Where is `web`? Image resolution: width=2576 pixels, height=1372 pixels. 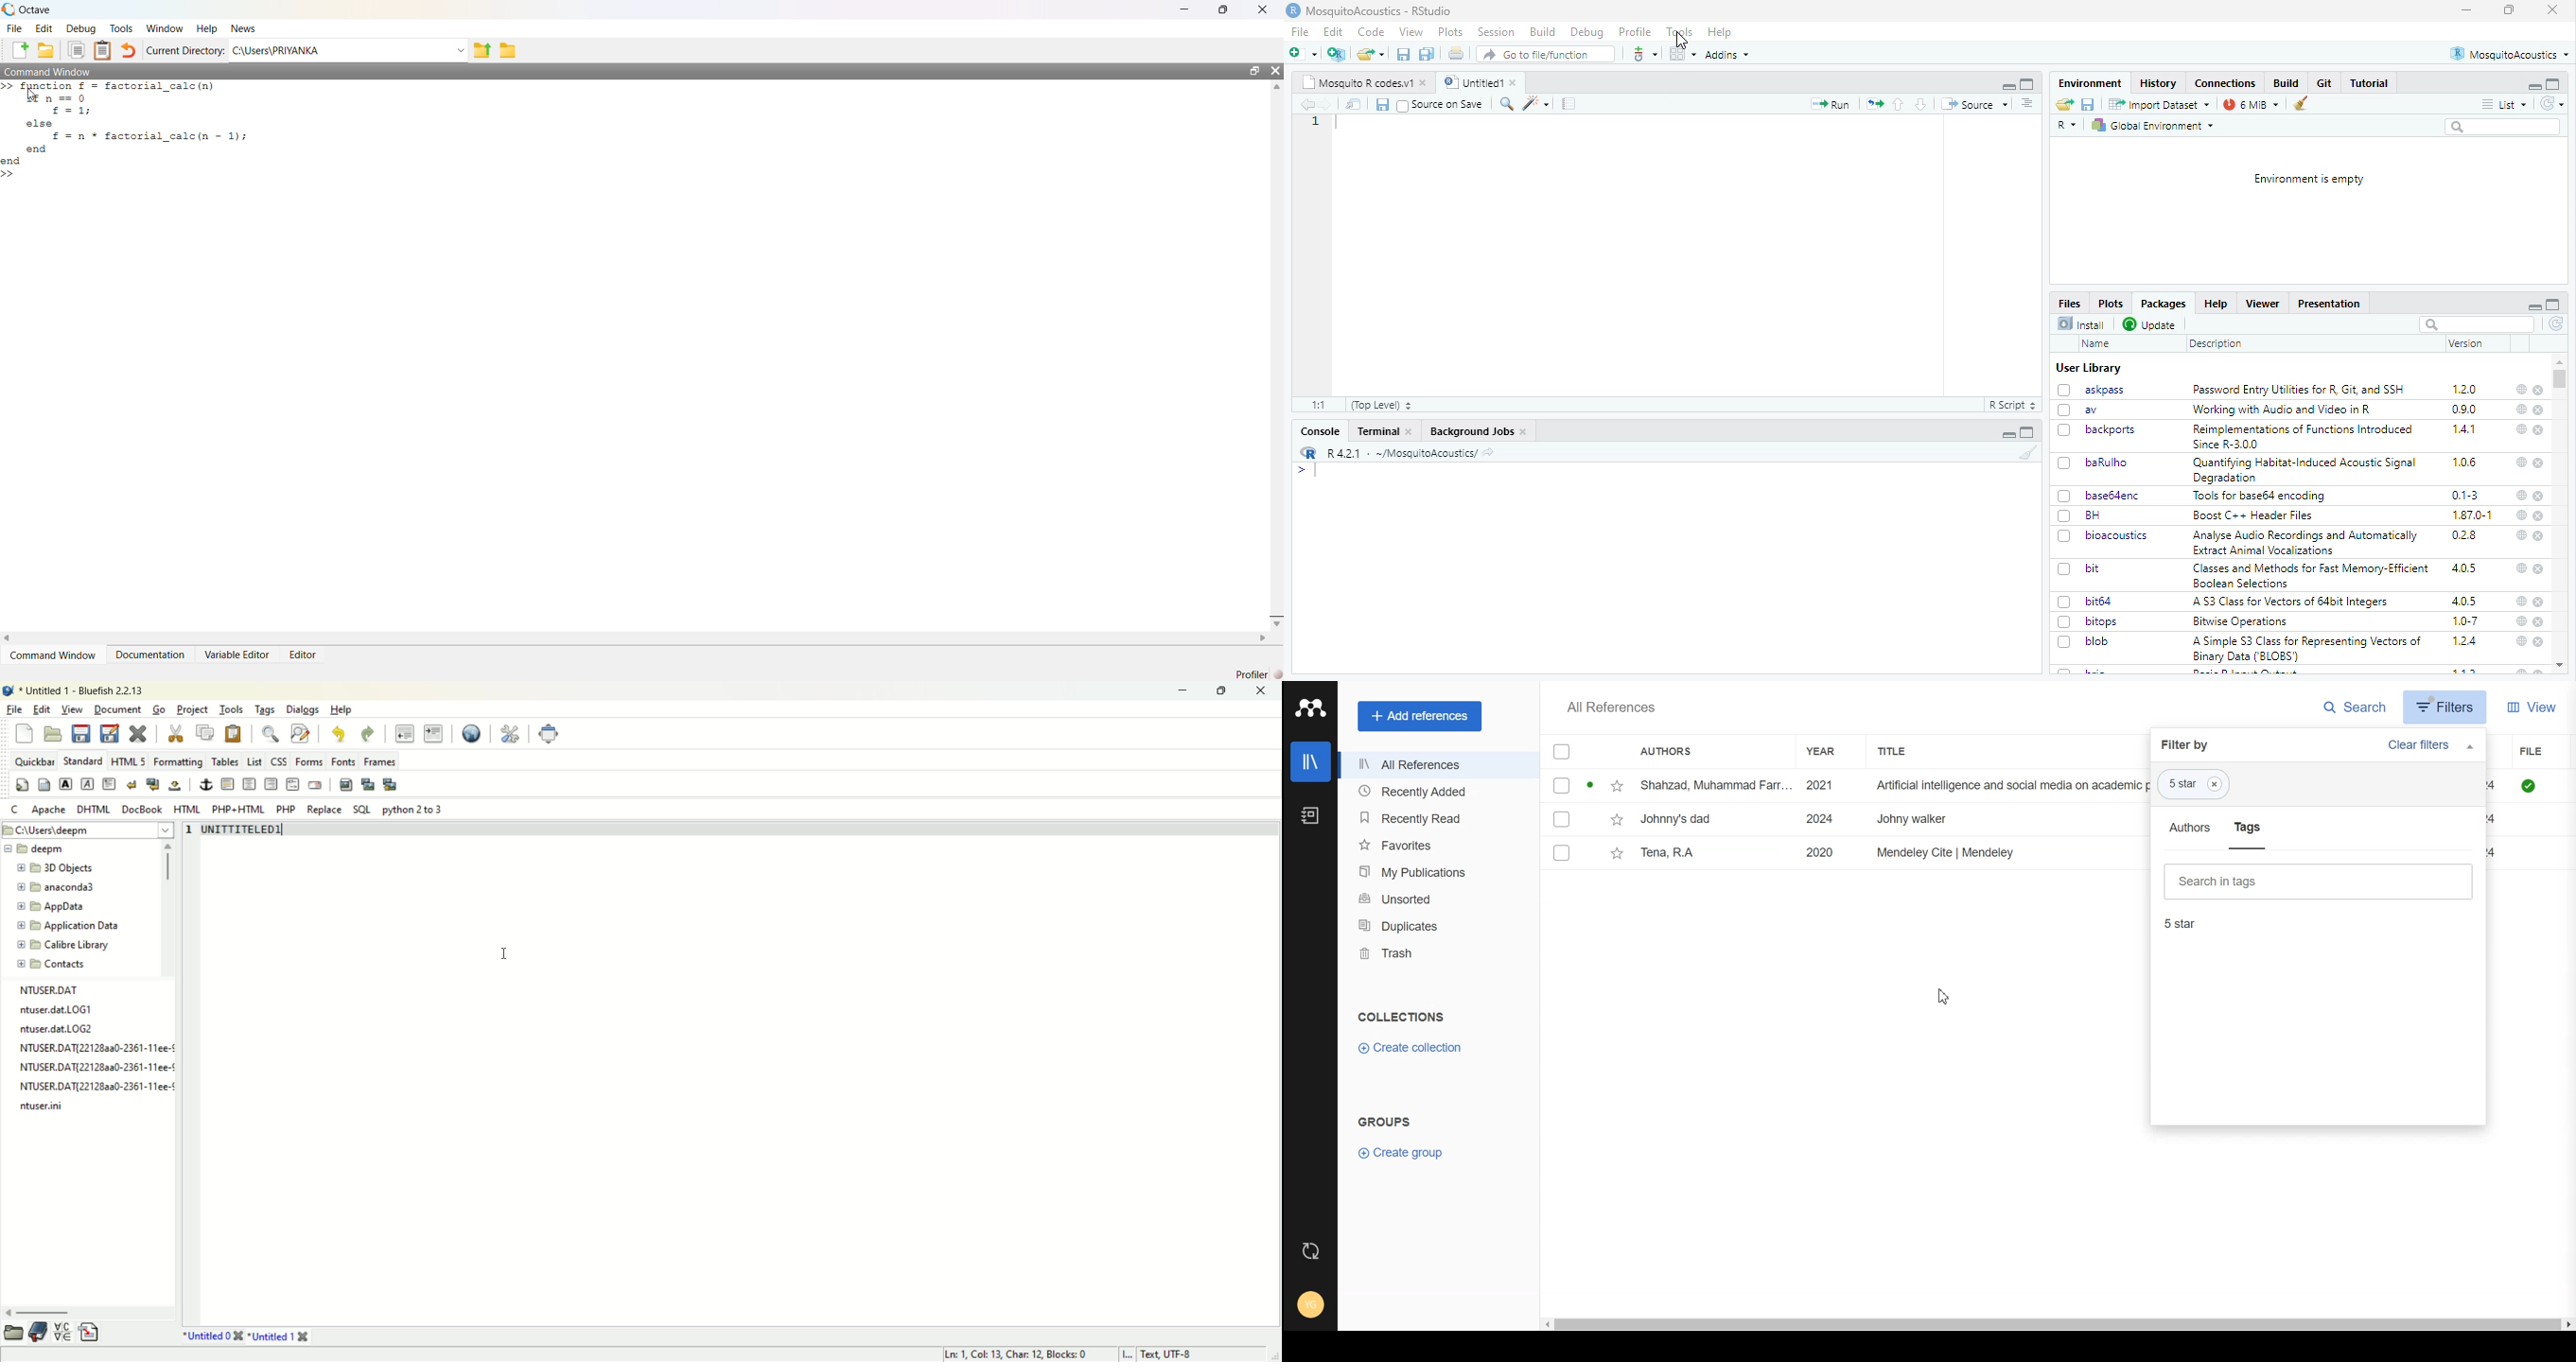 web is located at coordinates (2523, 463).